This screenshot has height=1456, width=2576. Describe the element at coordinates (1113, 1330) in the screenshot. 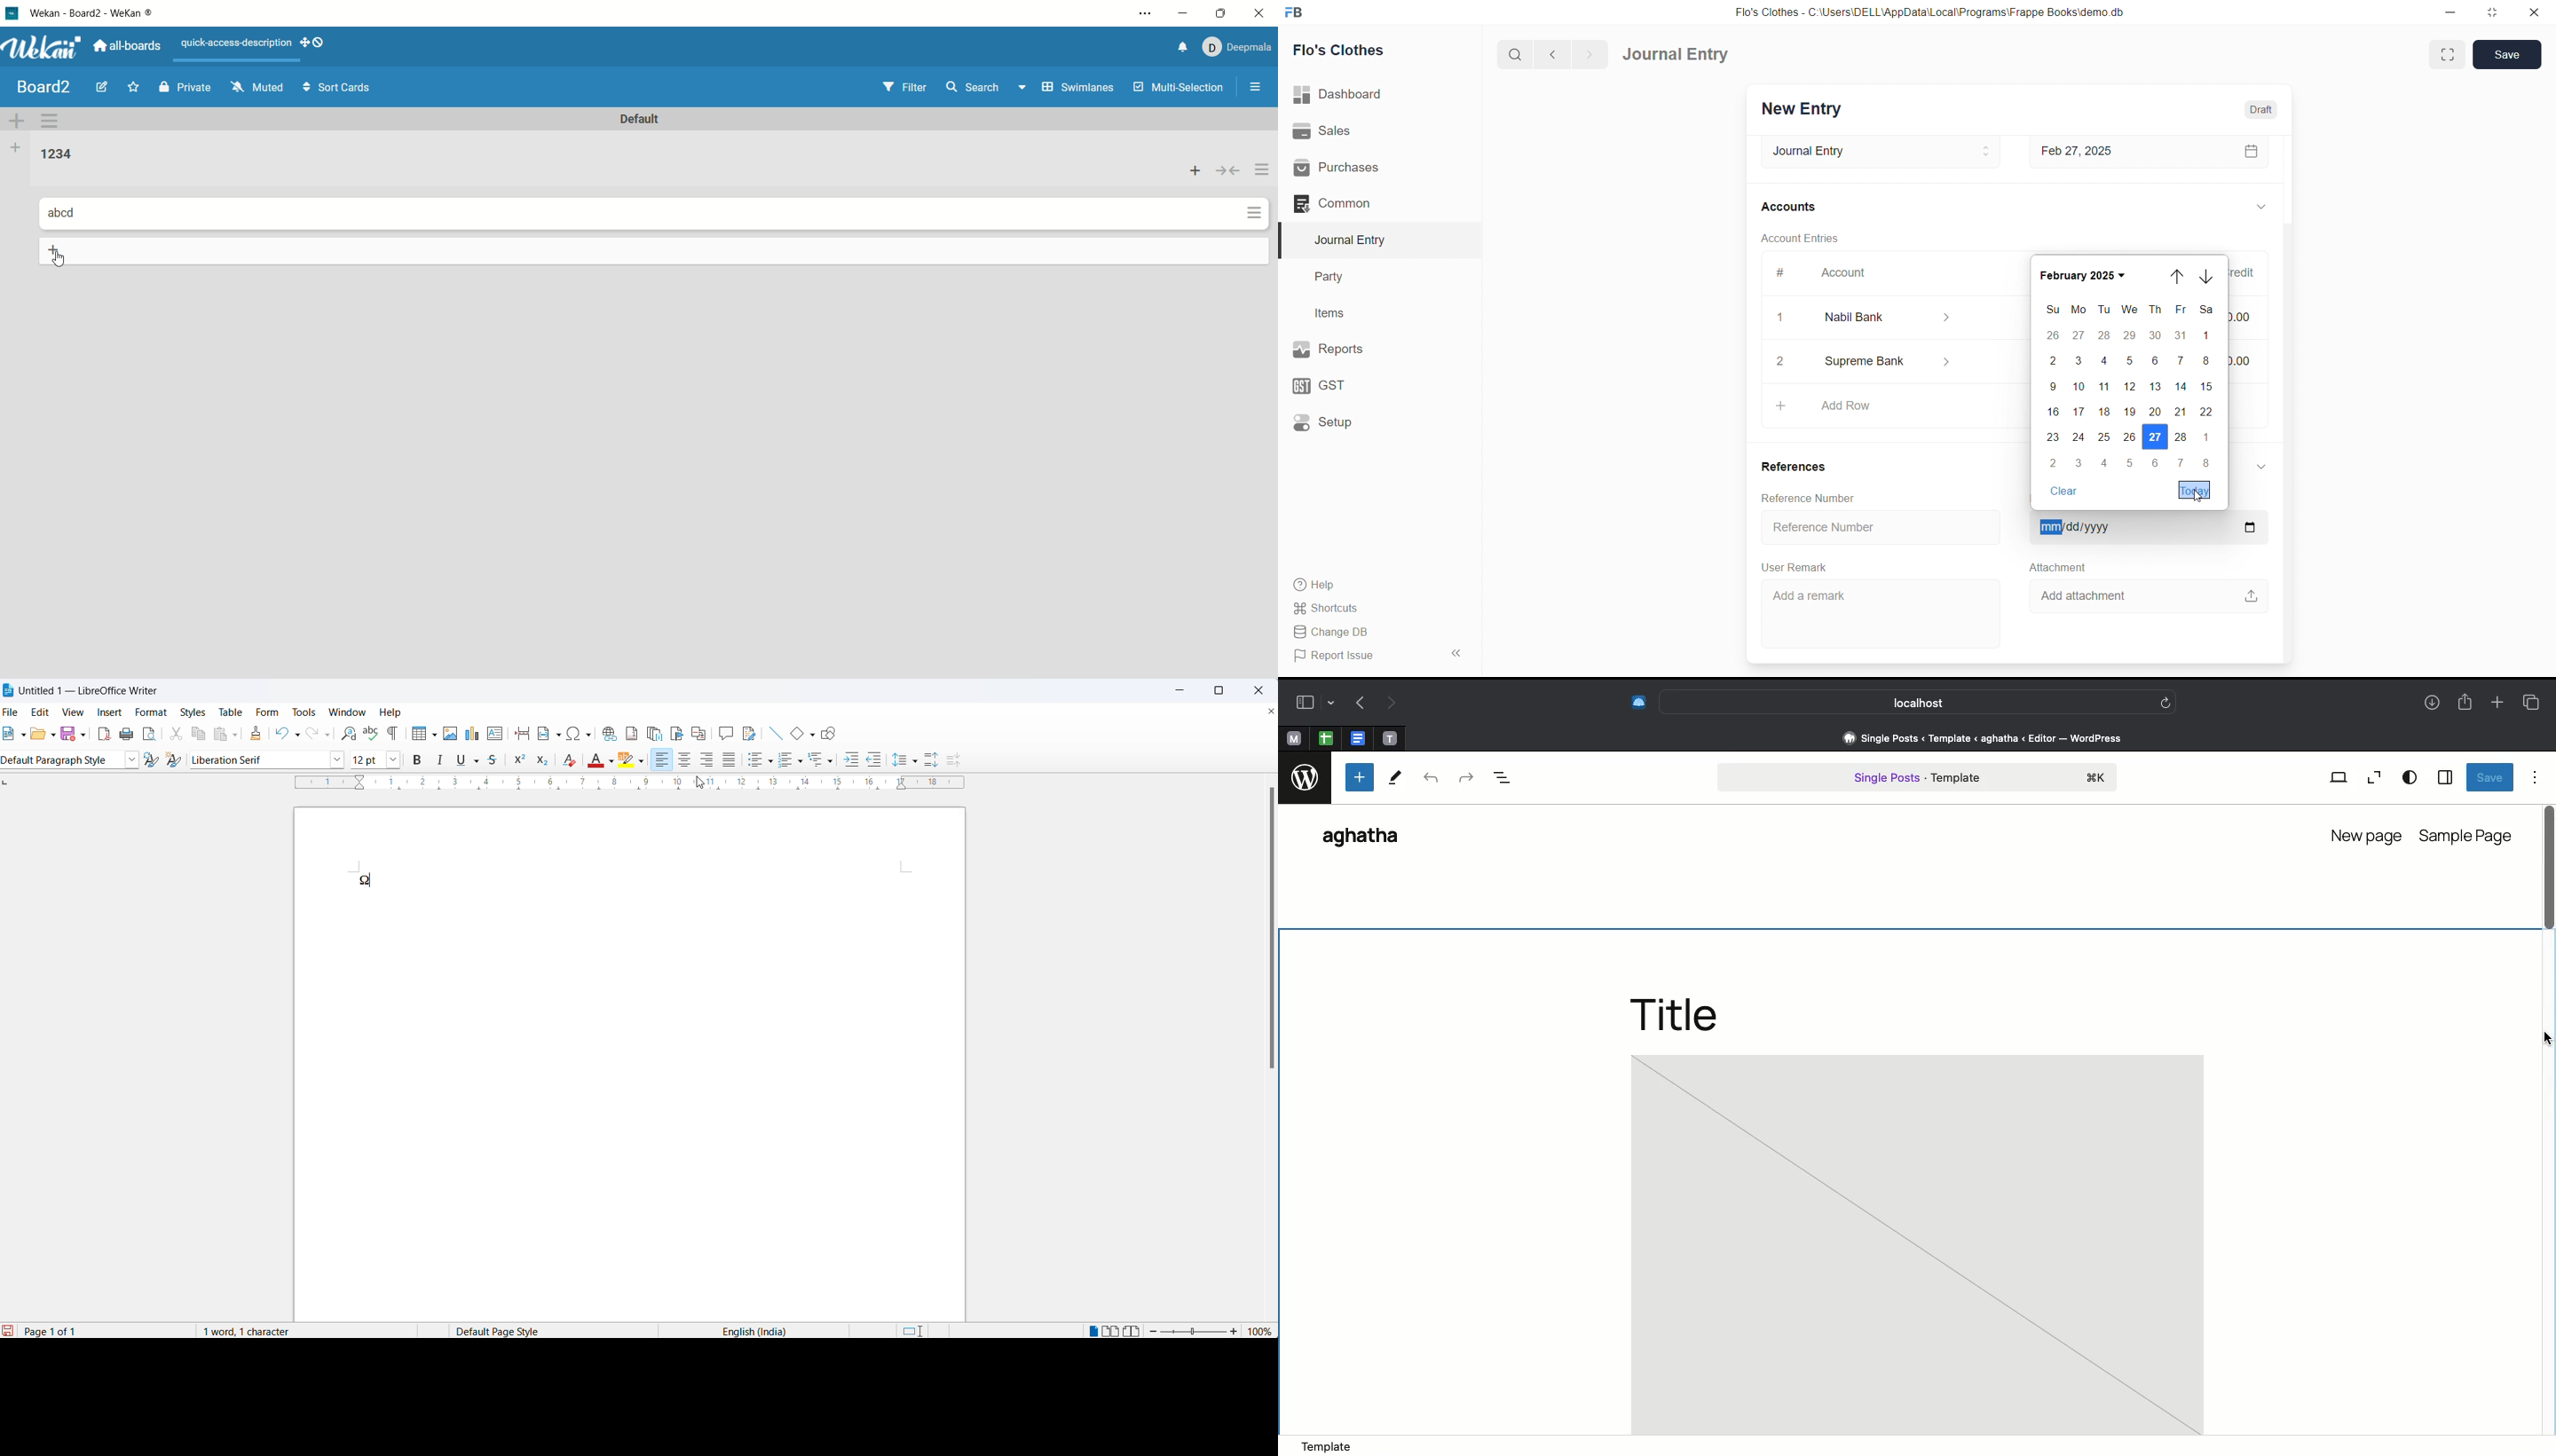

I see `multi page view` at that location.